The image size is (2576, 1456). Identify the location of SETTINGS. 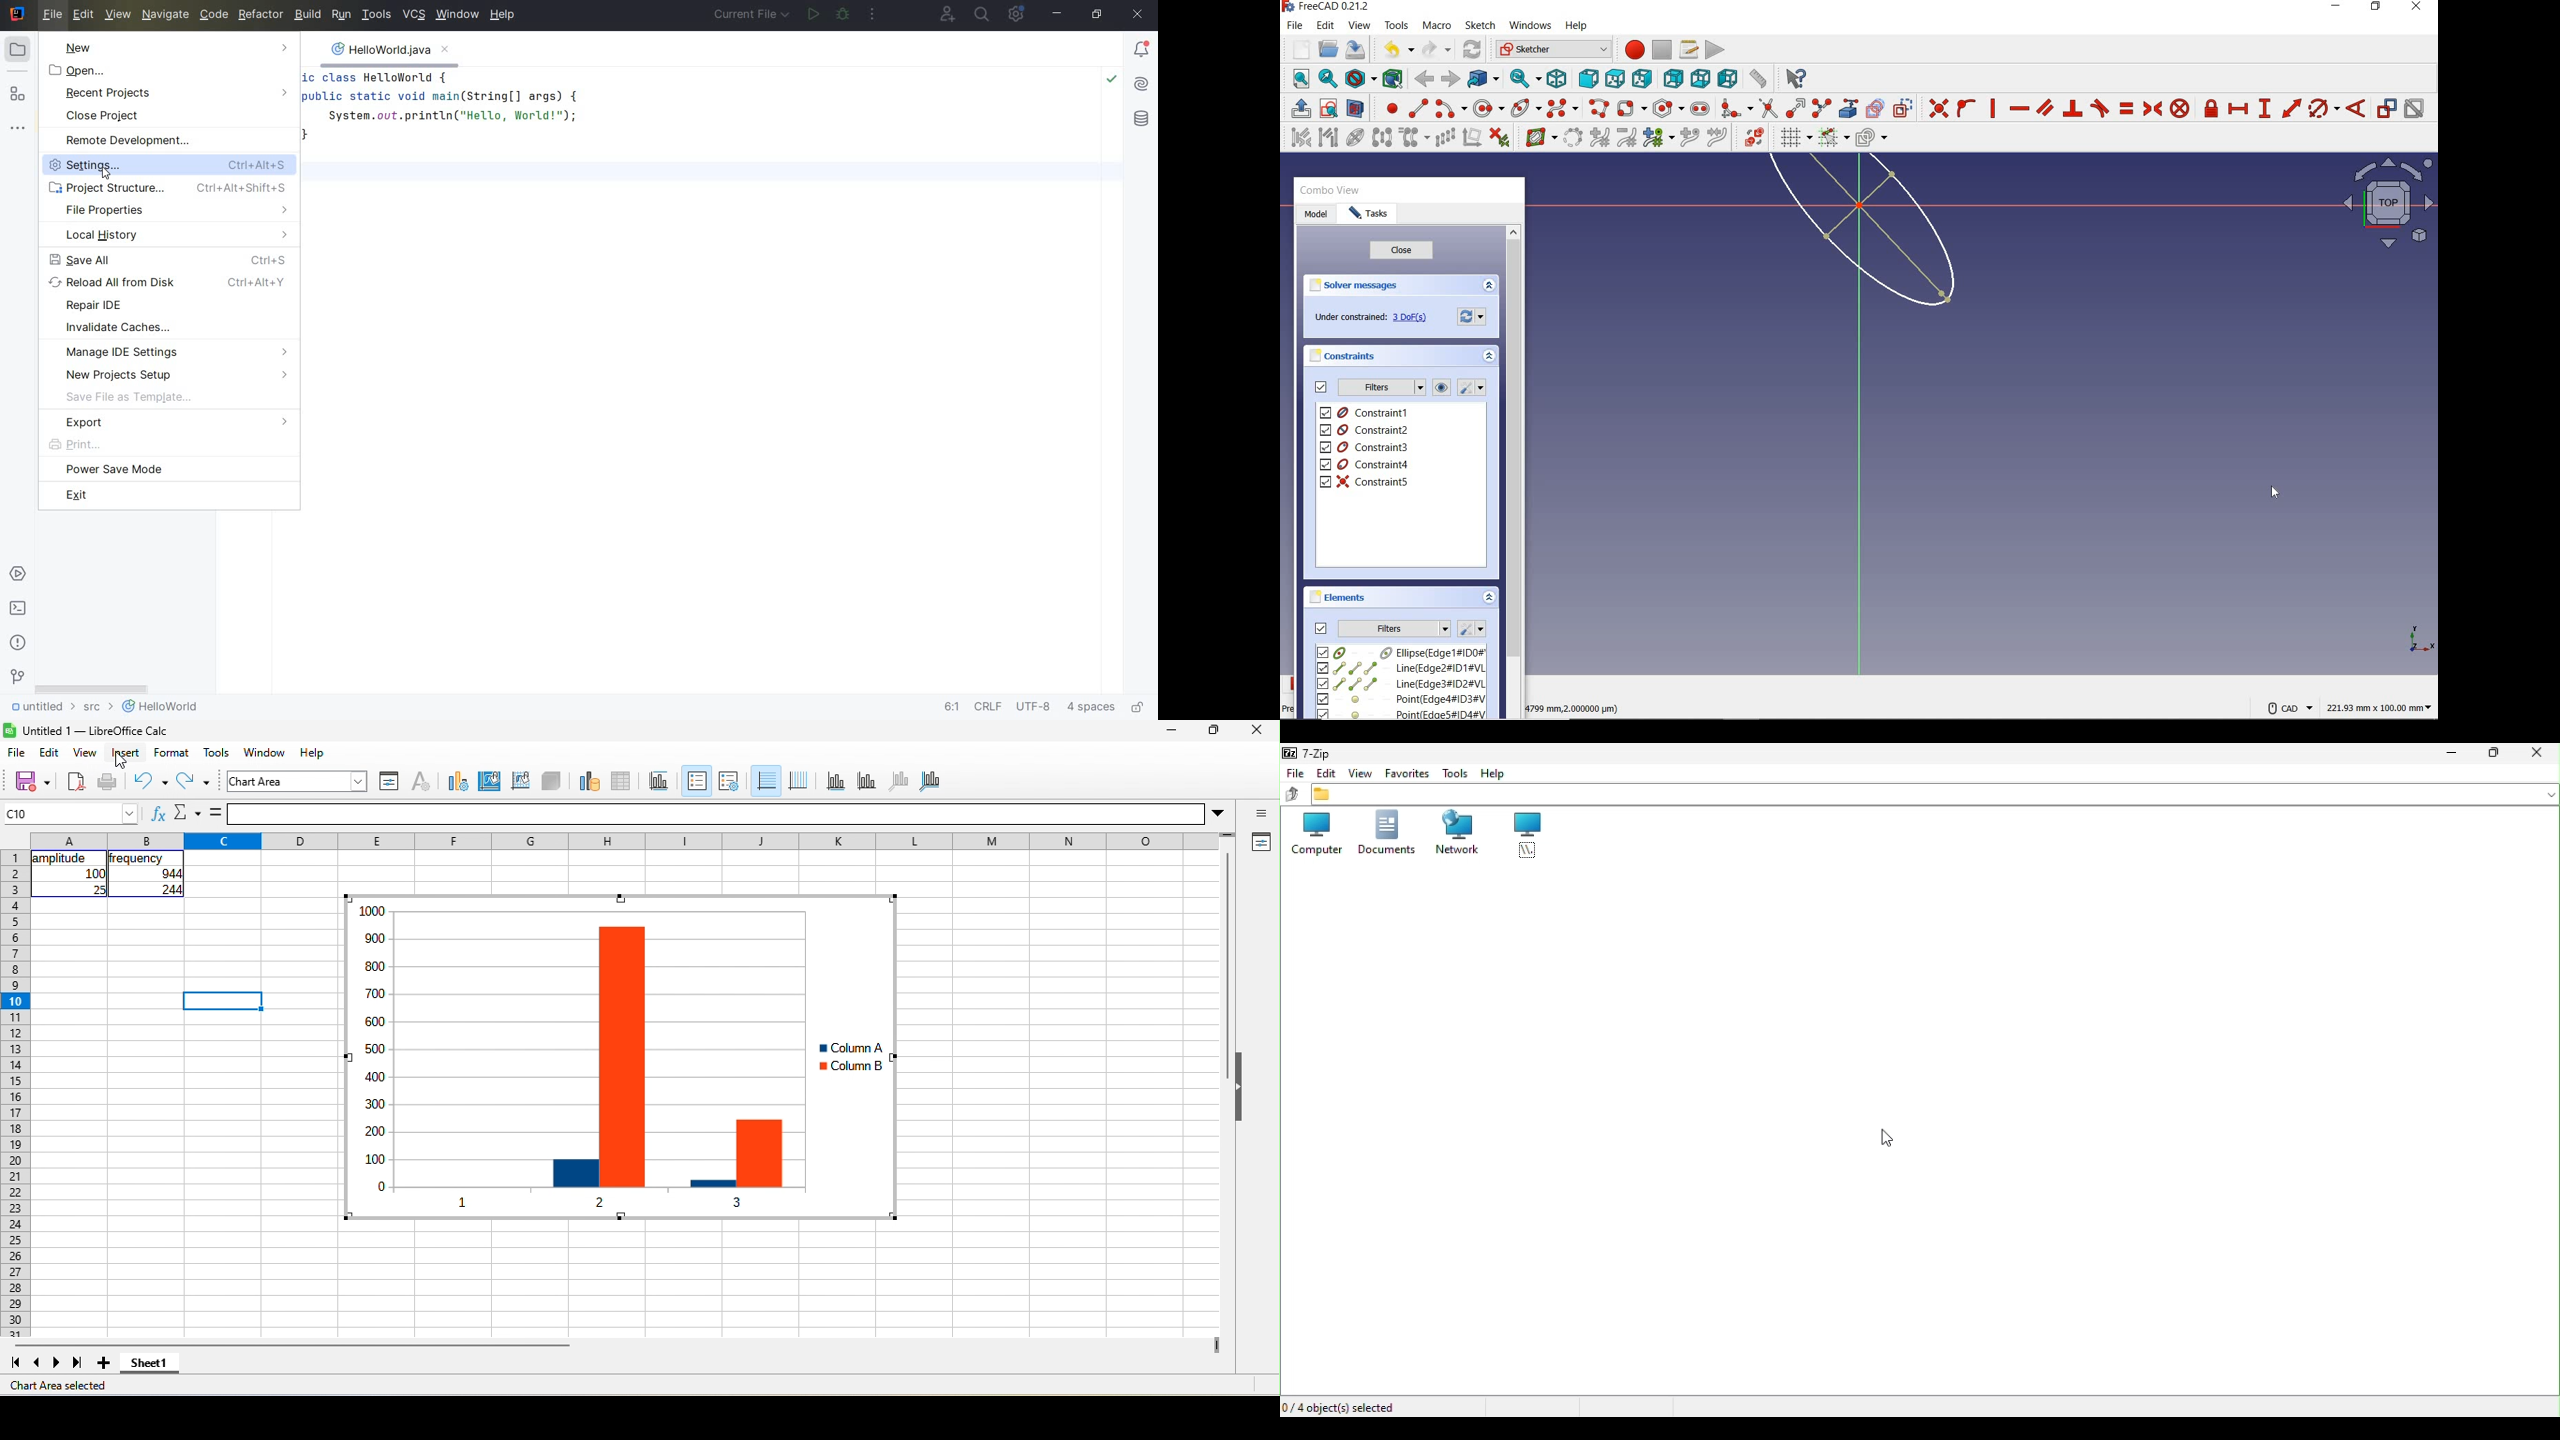
(72, 166).